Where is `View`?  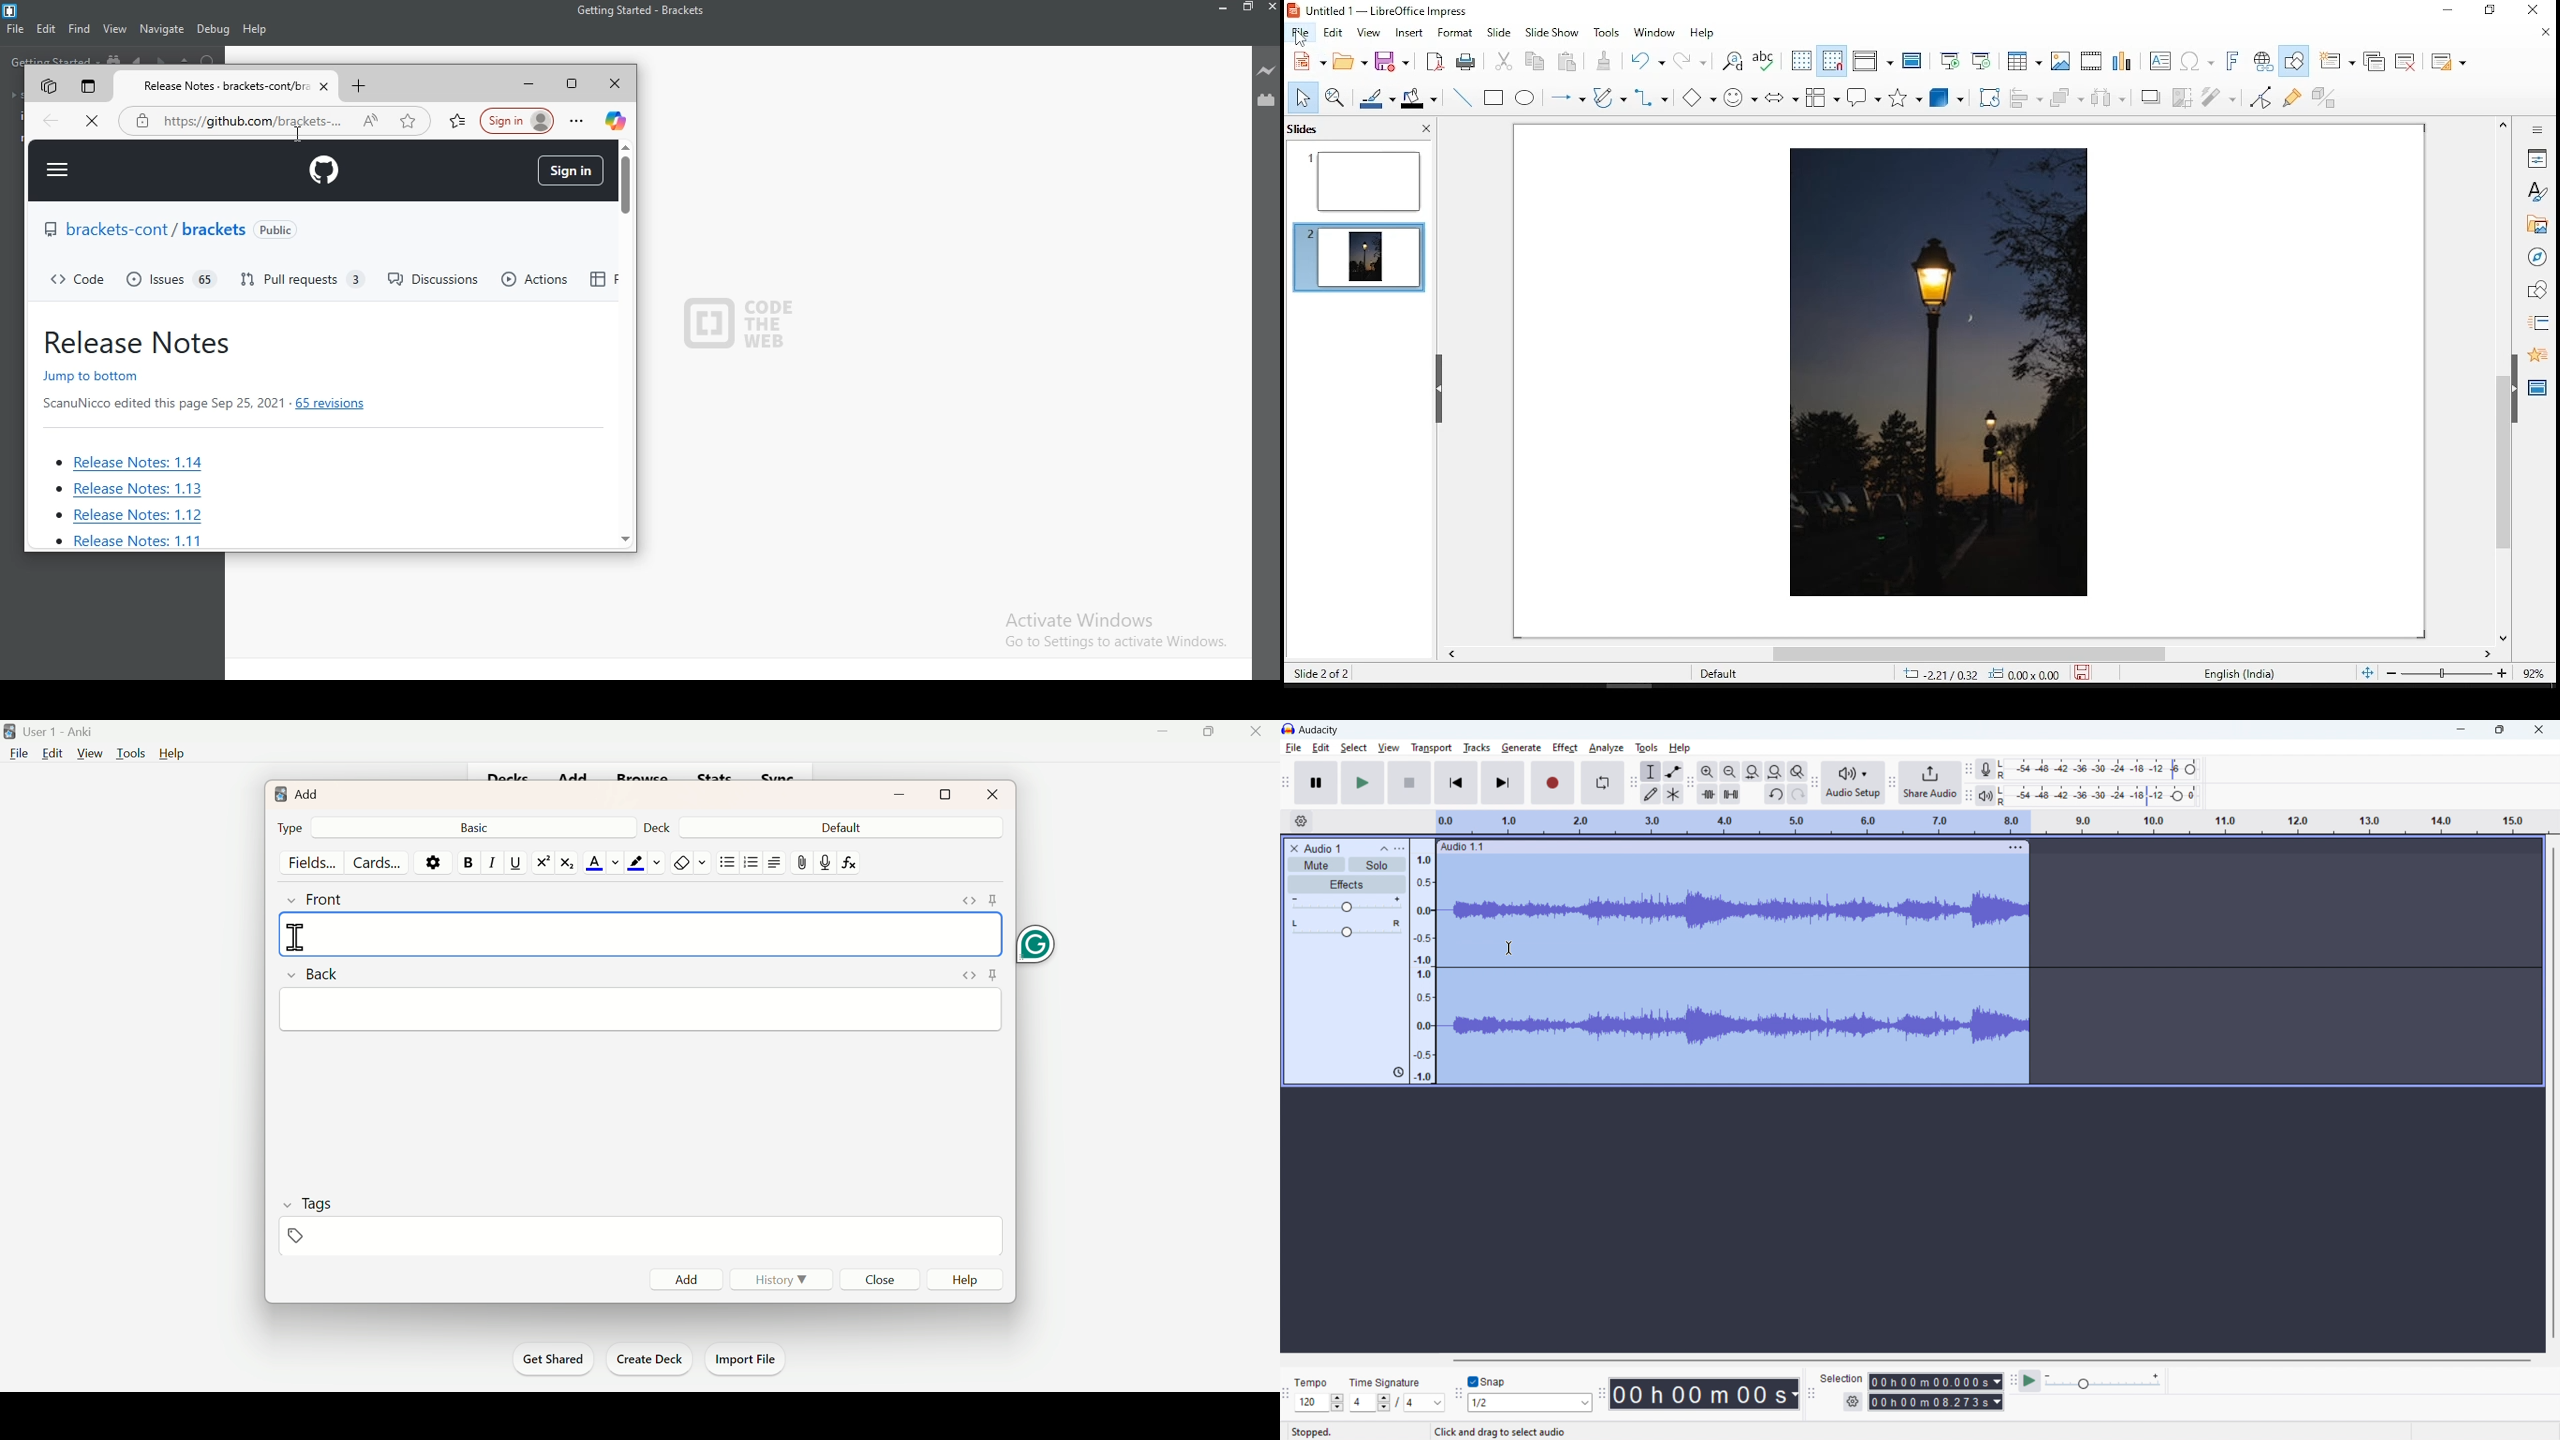
View is located at coordinates (88, 754).